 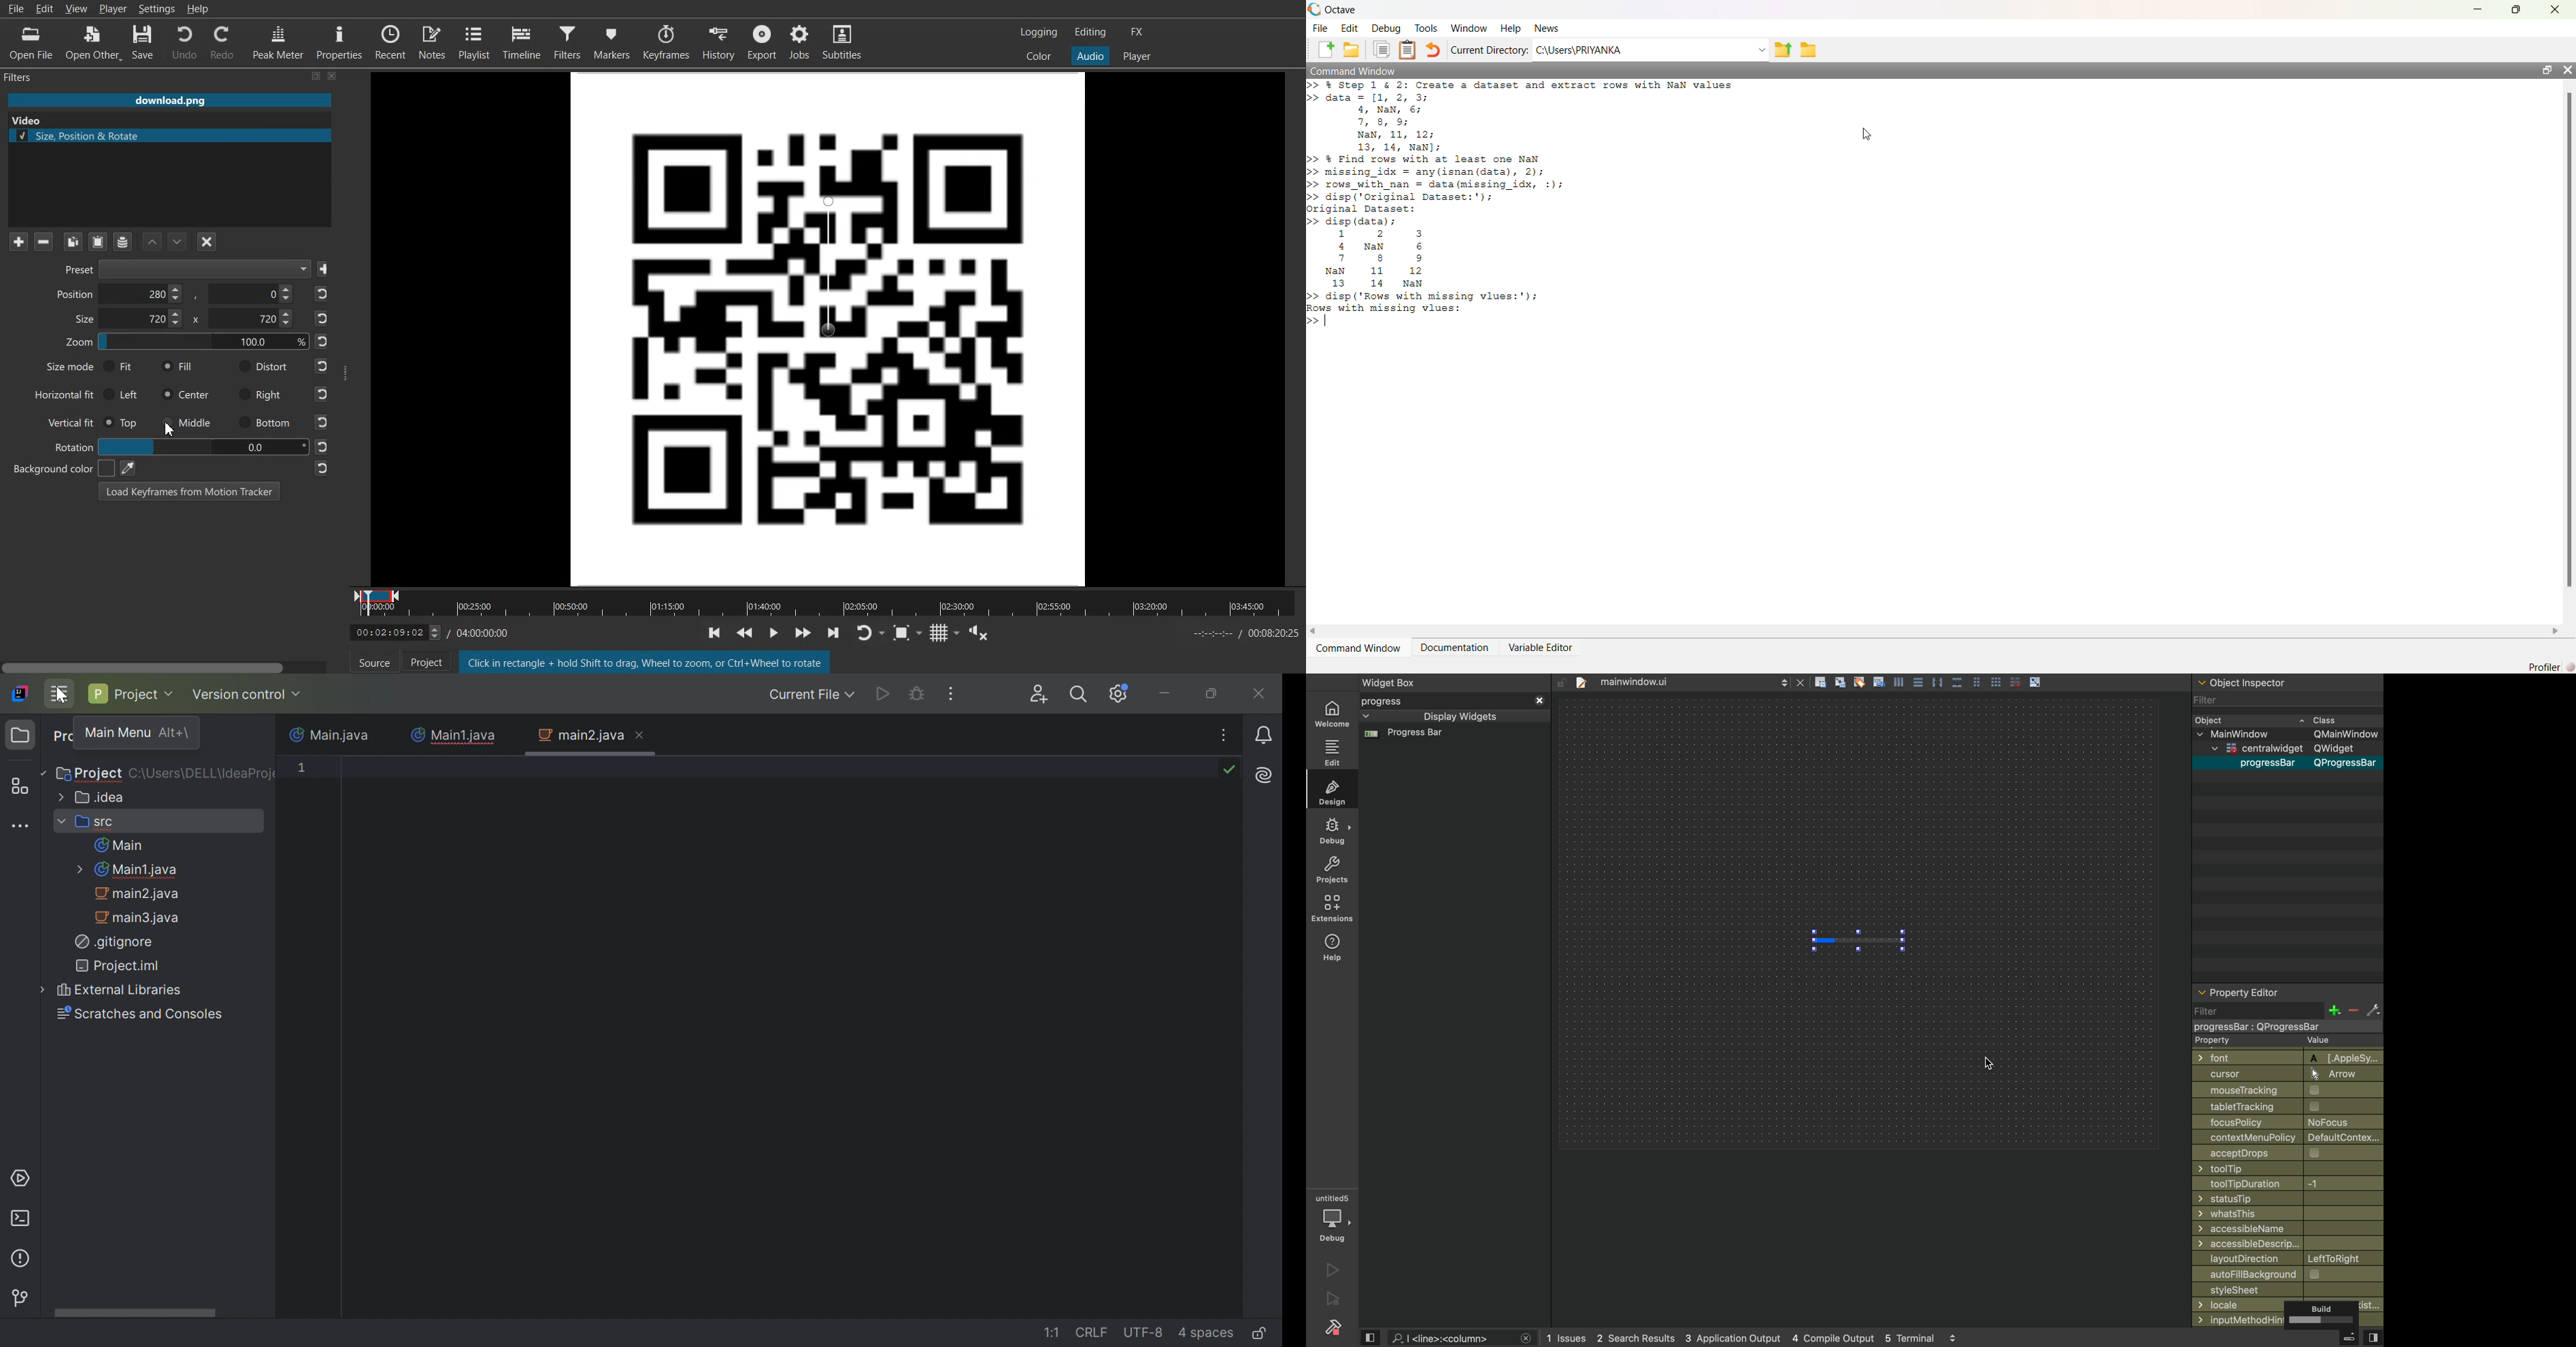 What do you see at coordinates (66, 421) in the screenshot?
I see `Vertical fit` at bounding box center [66, 421].